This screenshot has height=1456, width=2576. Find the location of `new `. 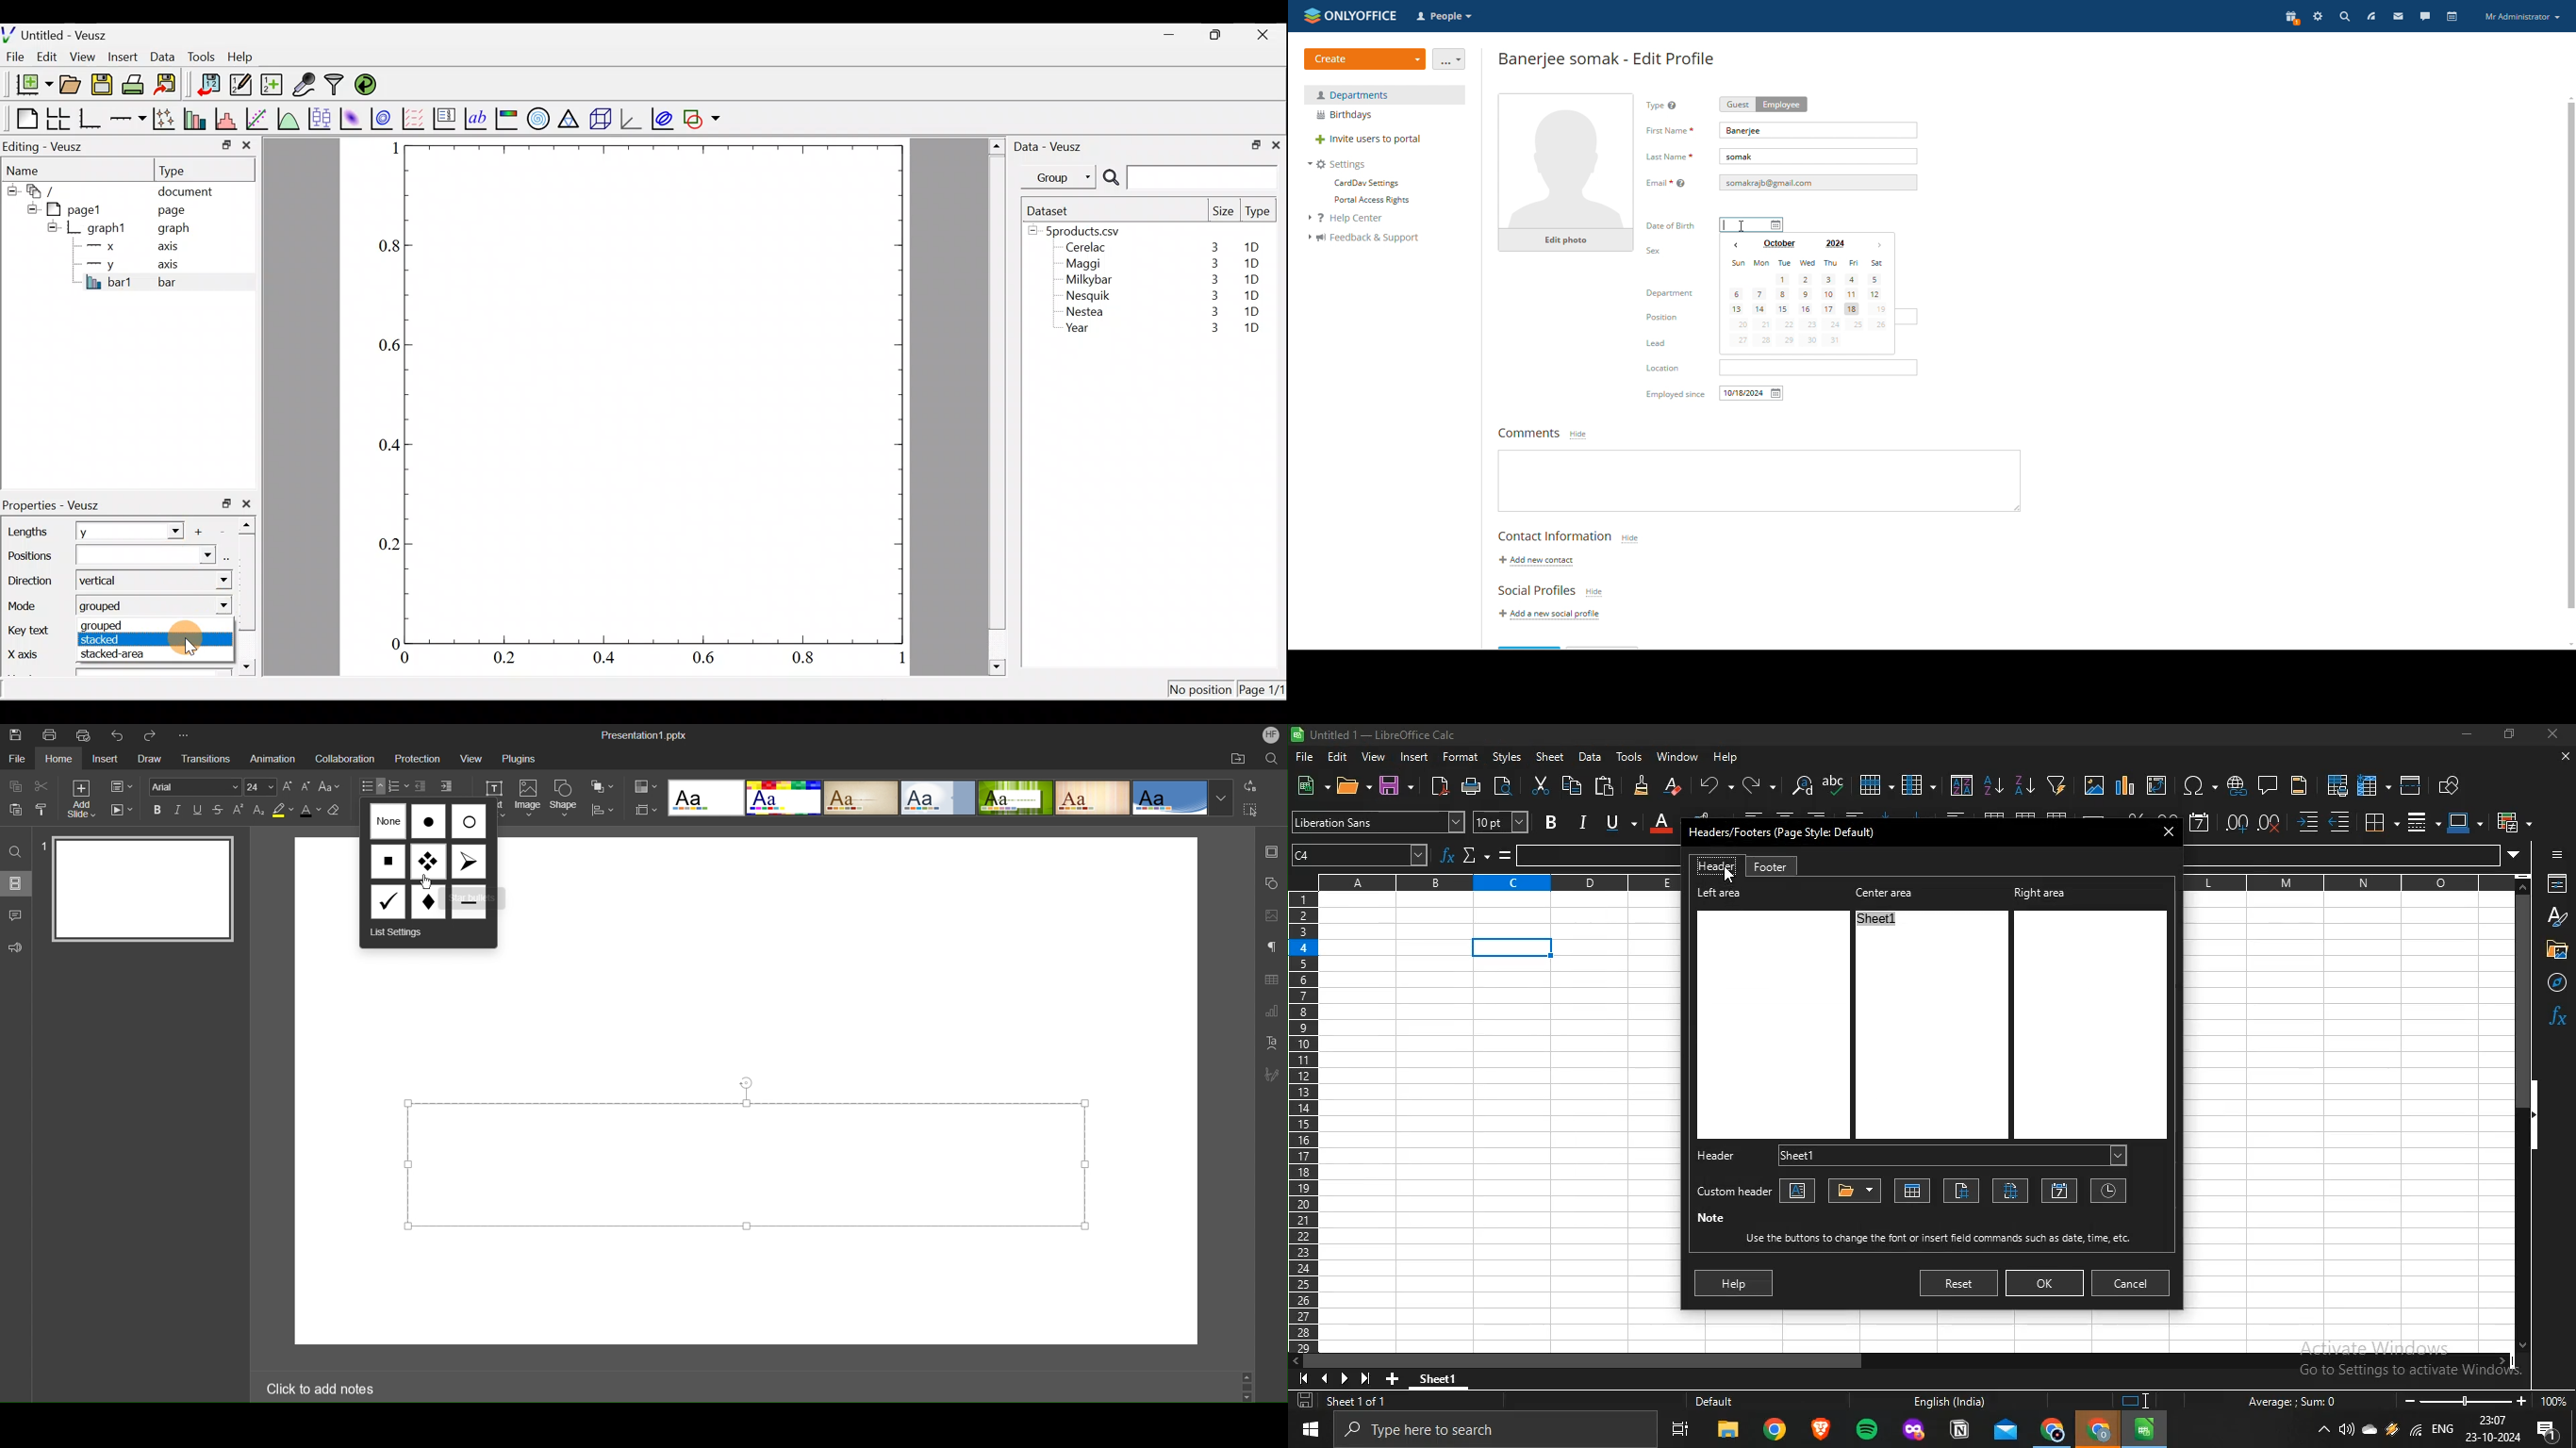

new  is located at coordinates (1307, 784).